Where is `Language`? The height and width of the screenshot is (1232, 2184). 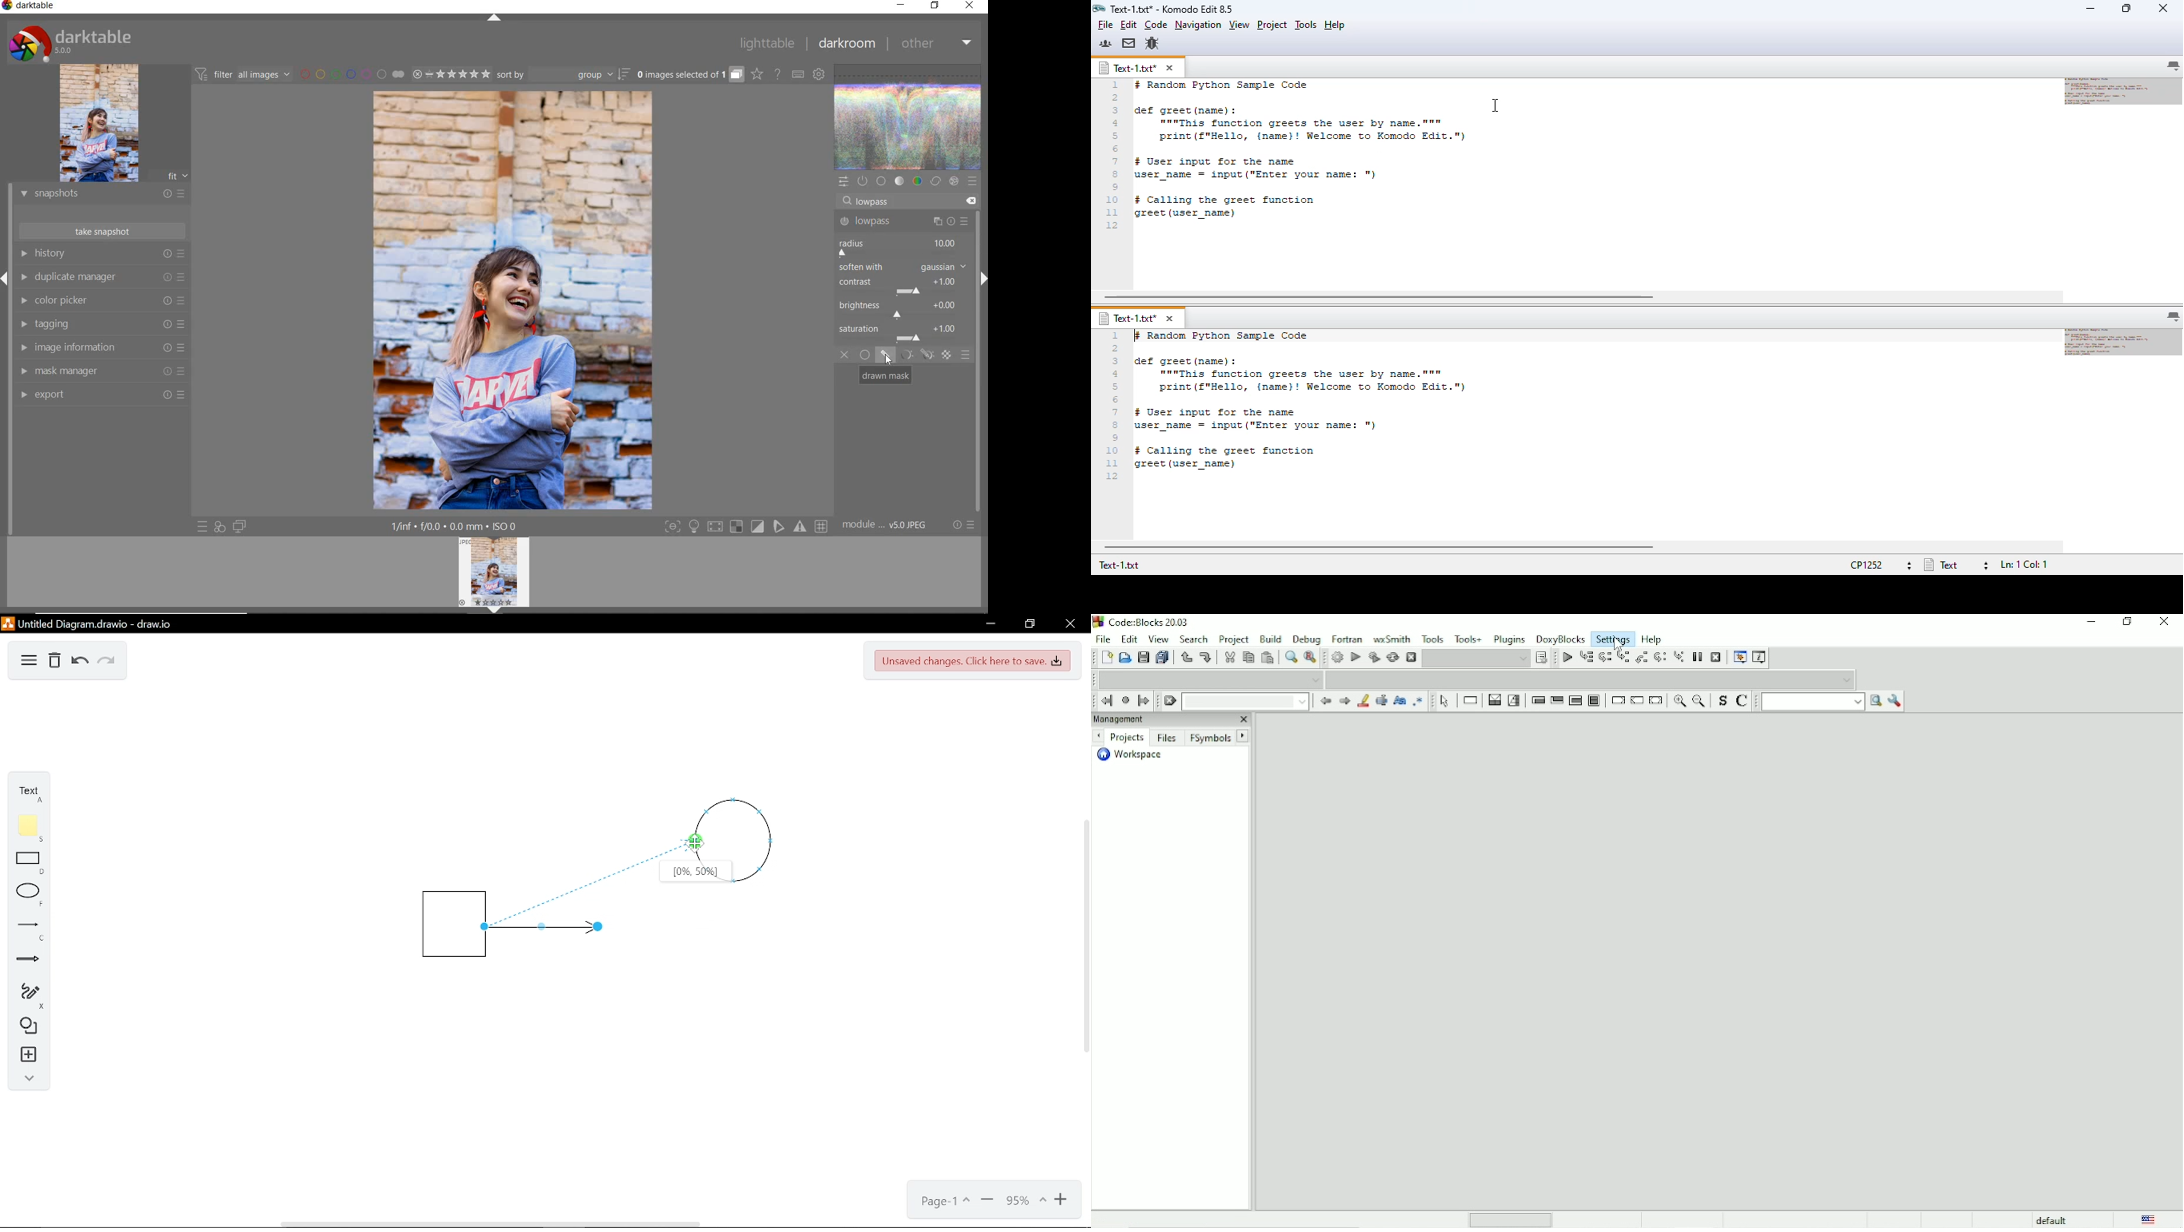
Language is located at coordinates (2150, 1219).